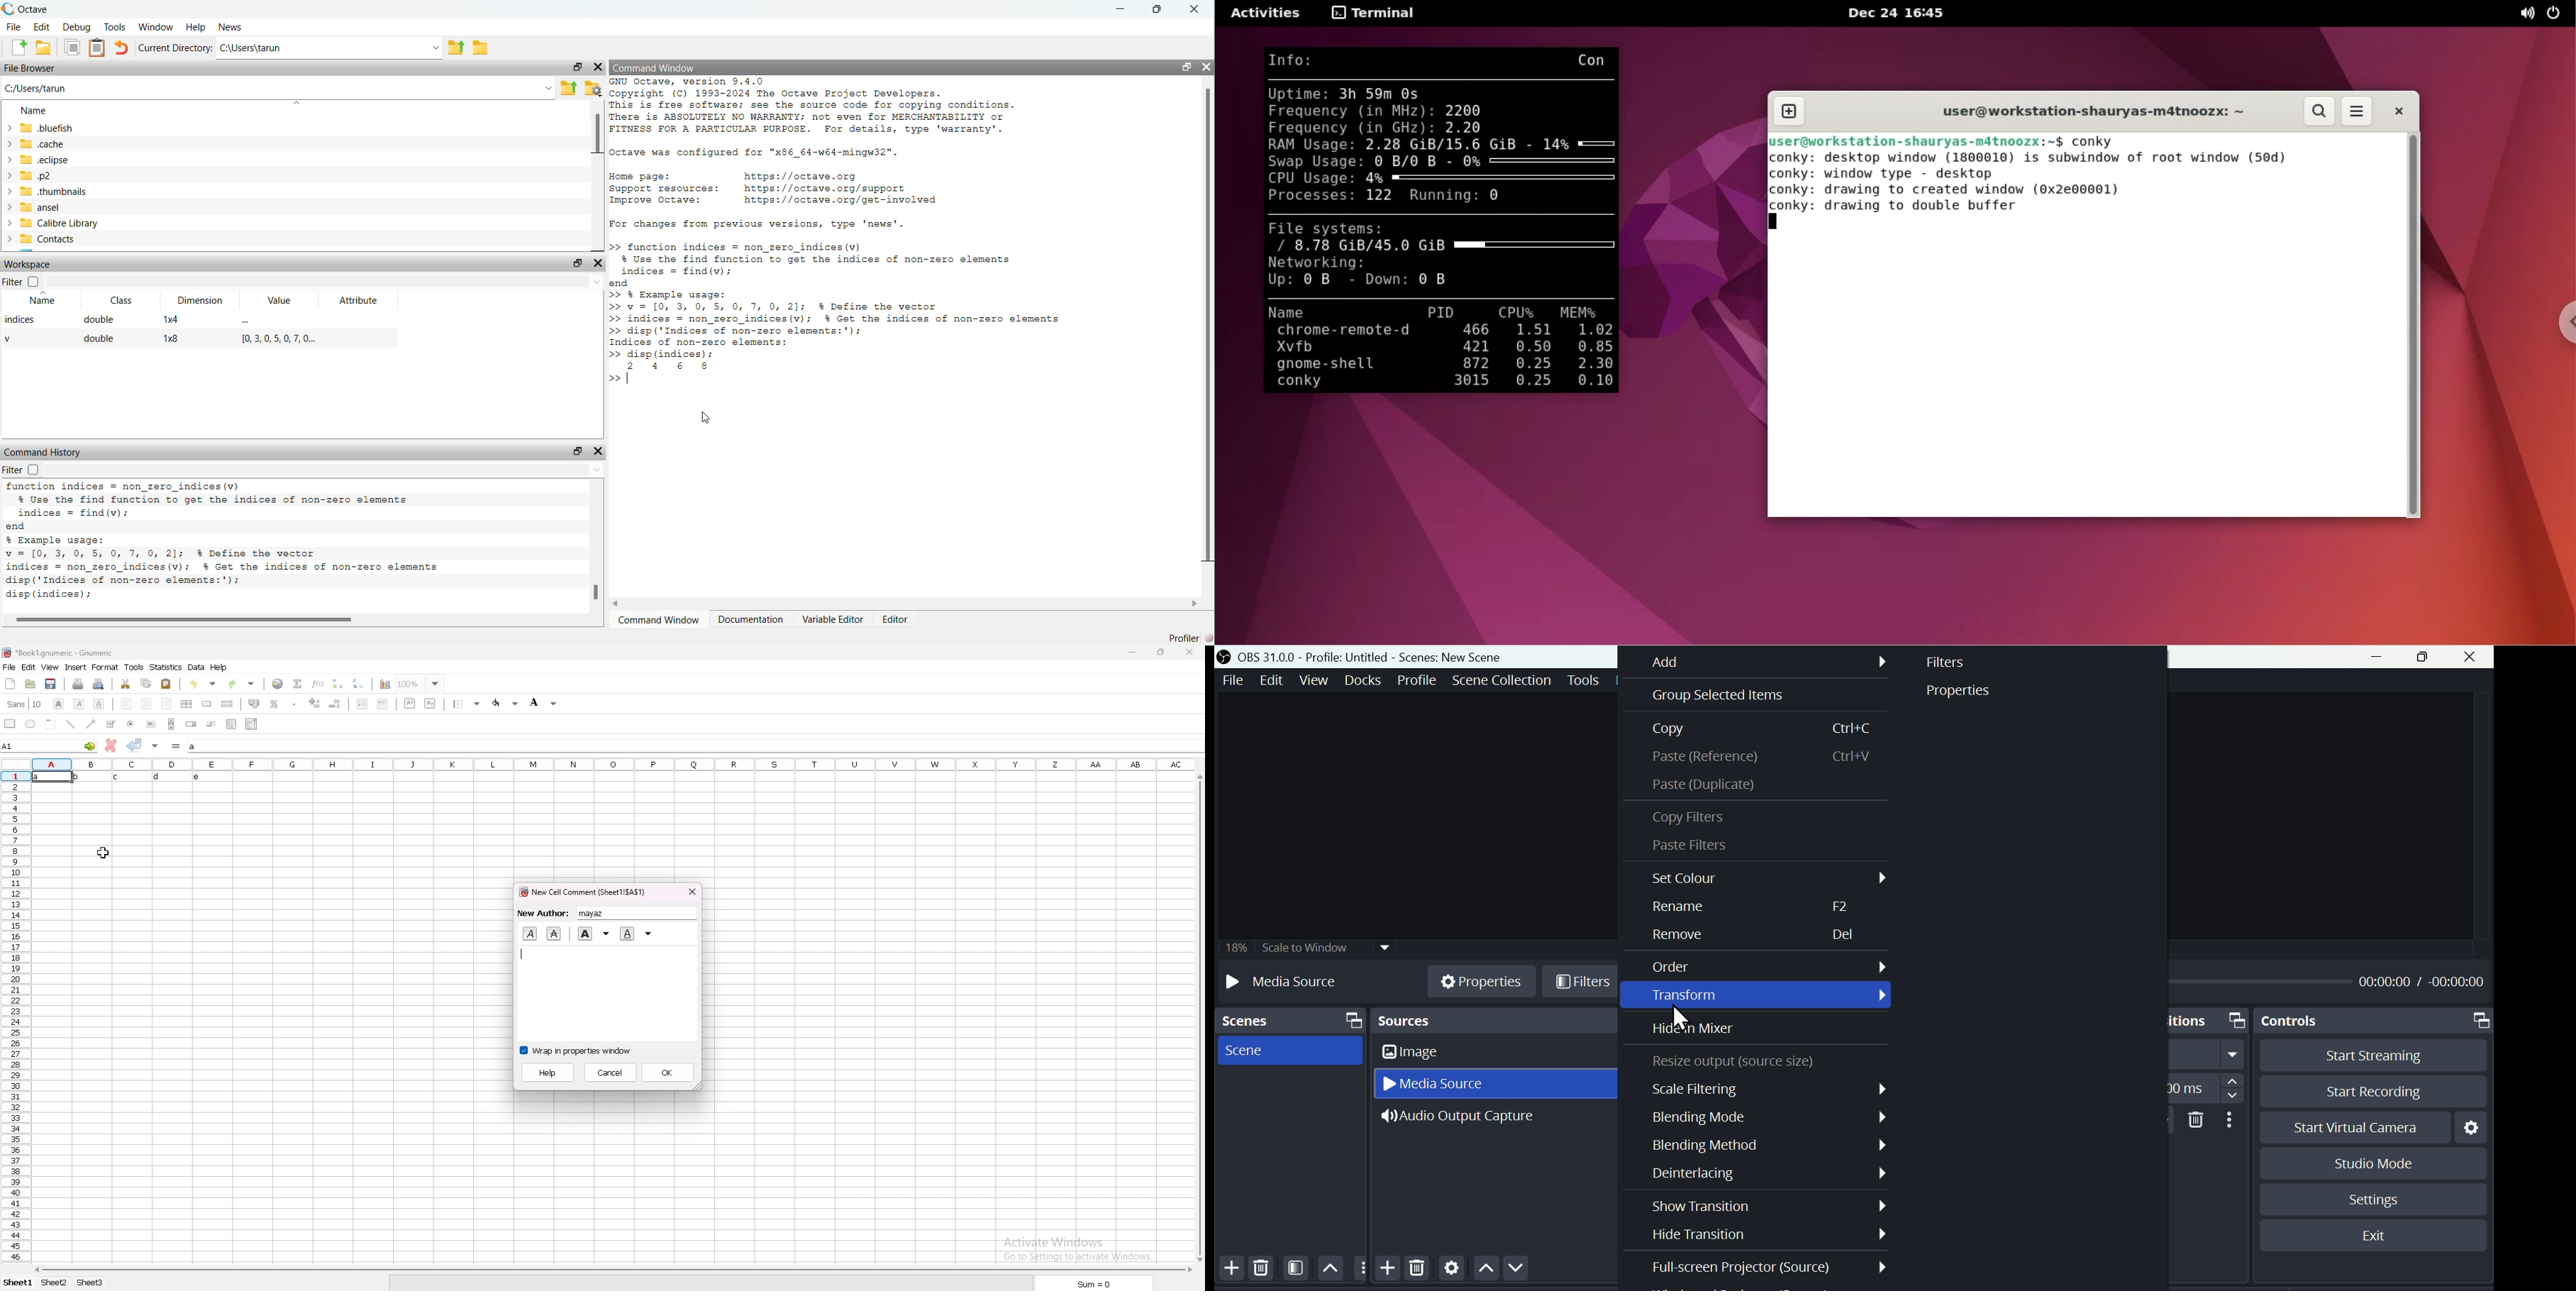  Describe the element at coordinates (1094, 1285) in the screenshot. I see `sum=0` at that location.